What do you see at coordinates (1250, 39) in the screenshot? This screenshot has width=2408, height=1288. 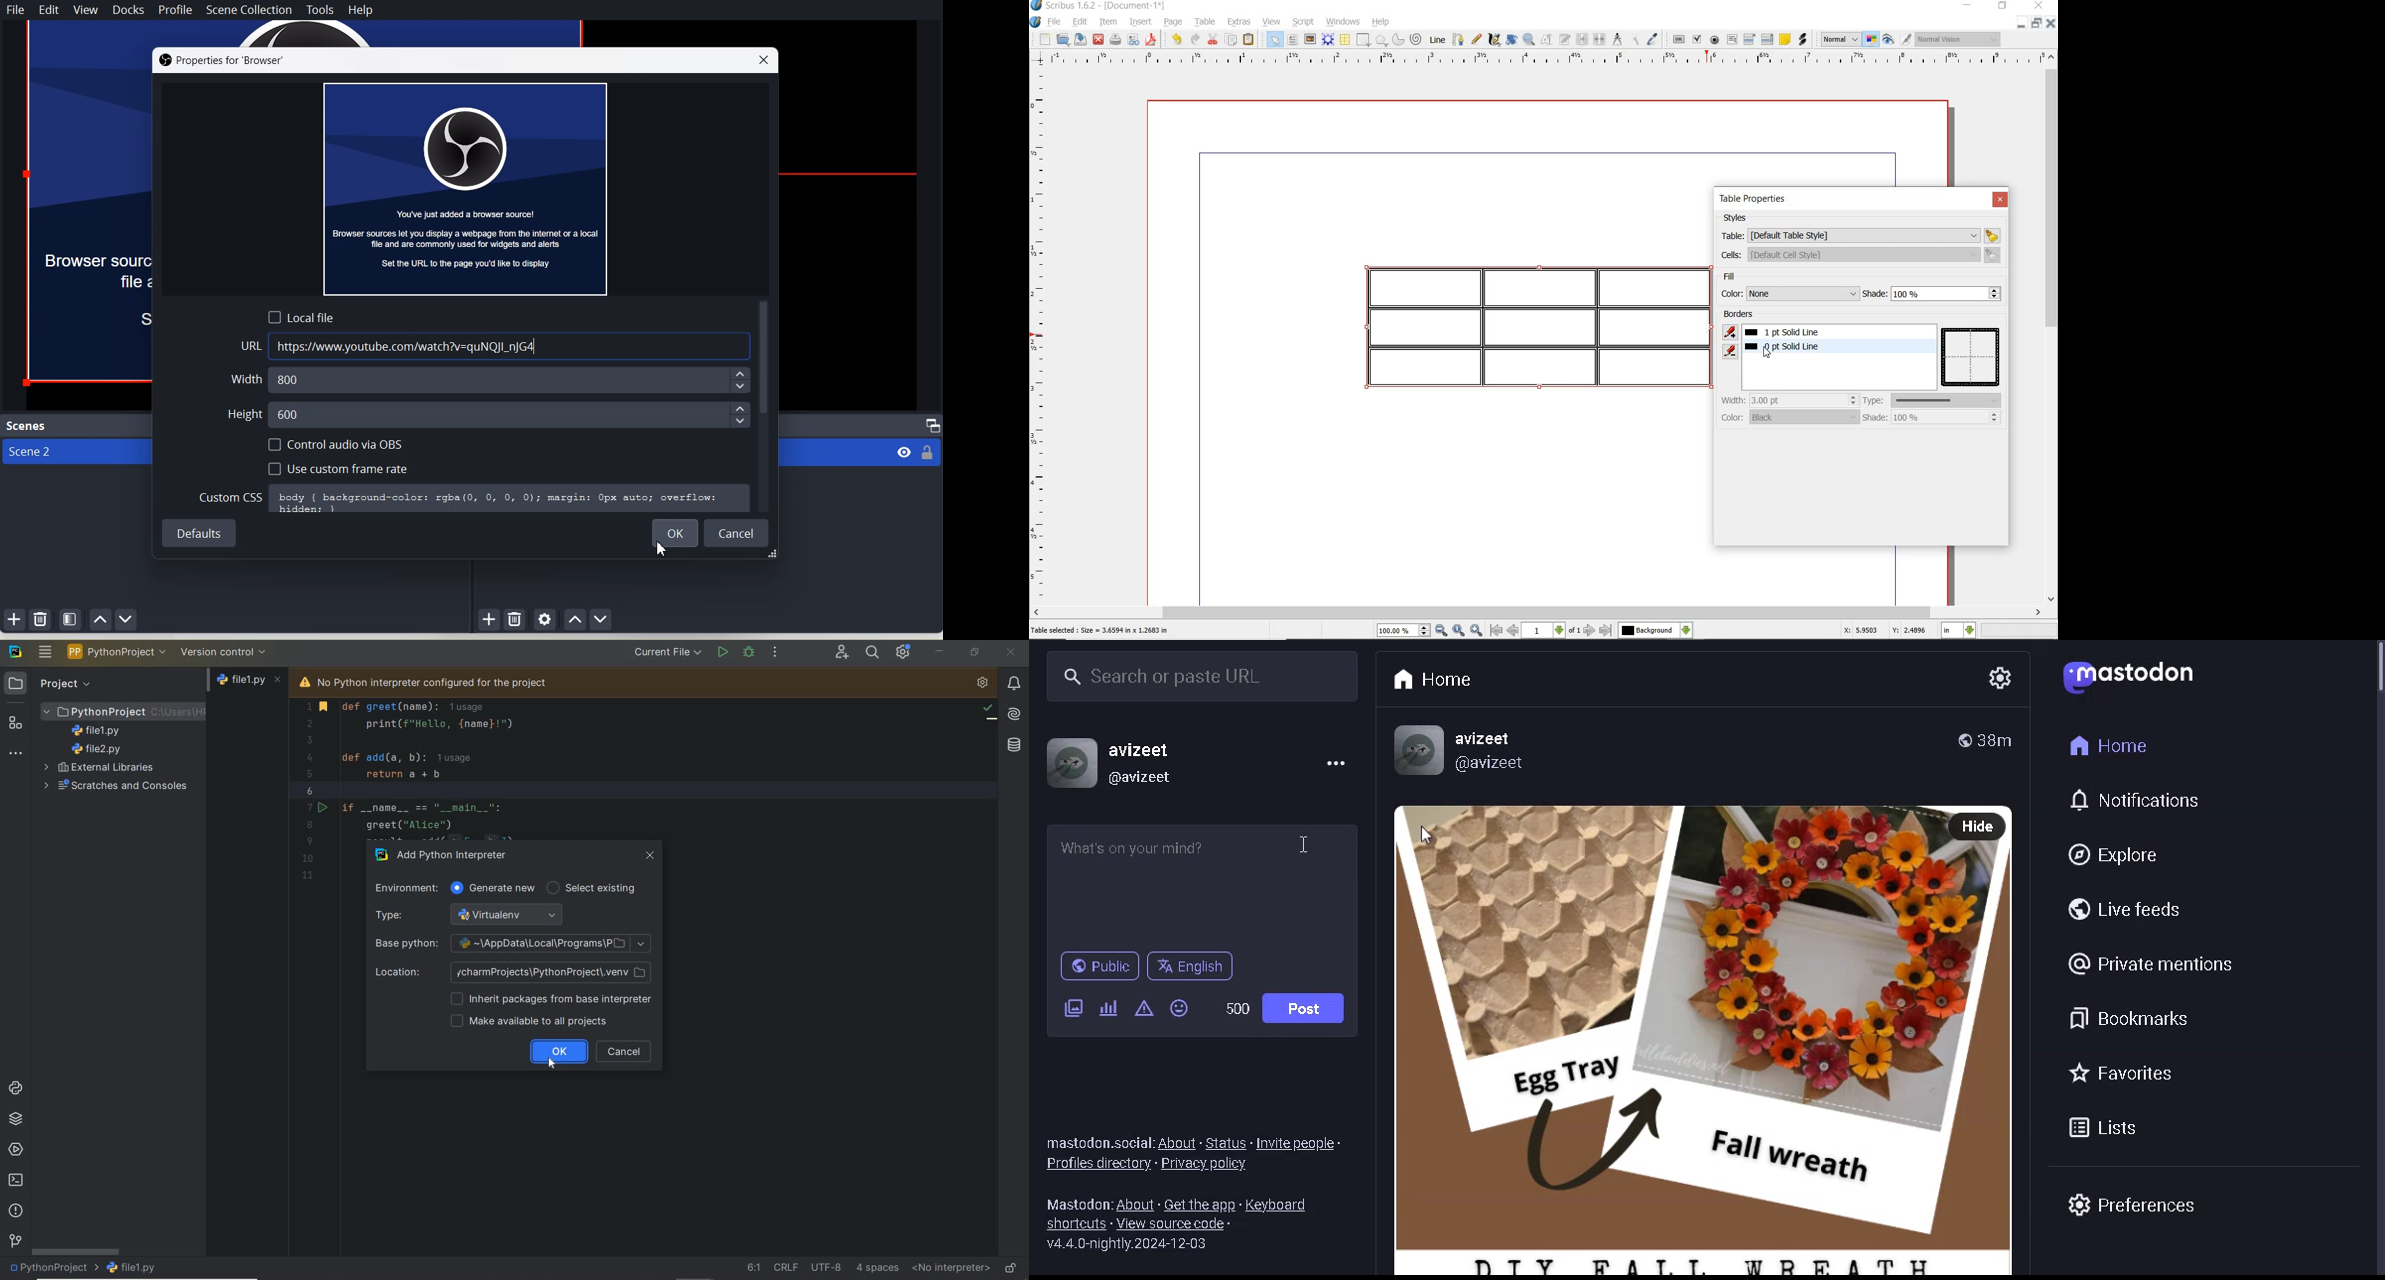 I see `paste` at bounding box center [1250, 39].